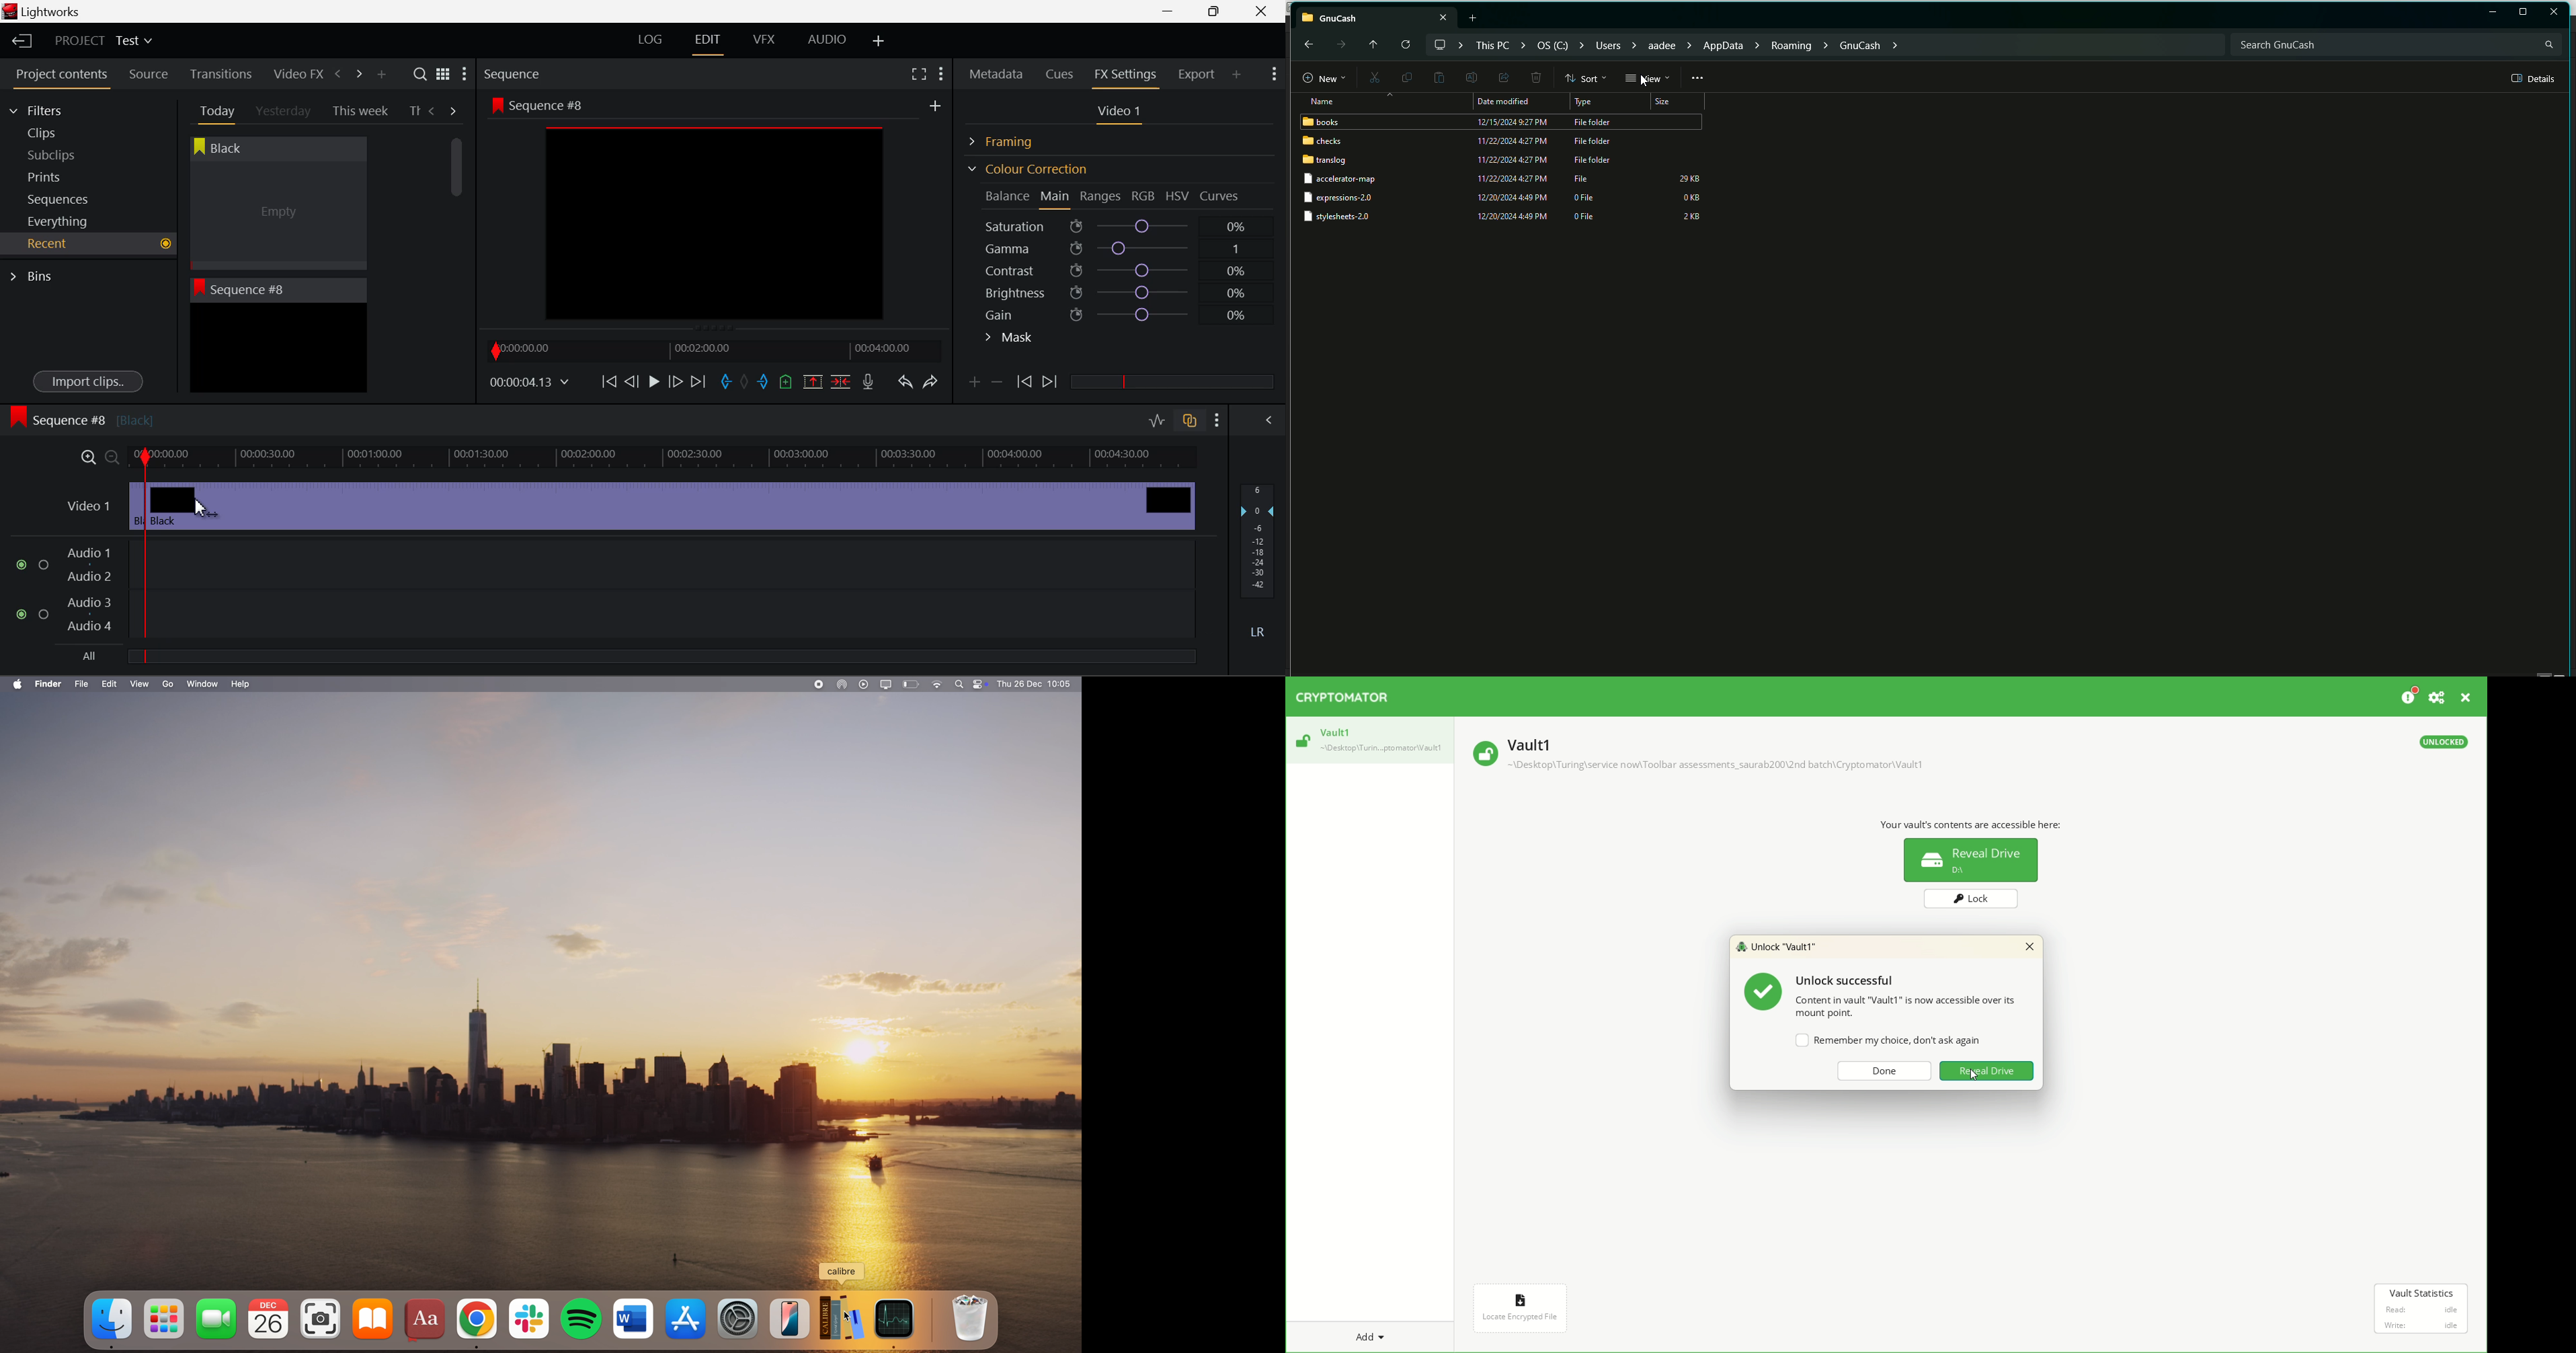 This screenshot has width=2576, height=1372. I want to click on app store, so click(686, 1316).